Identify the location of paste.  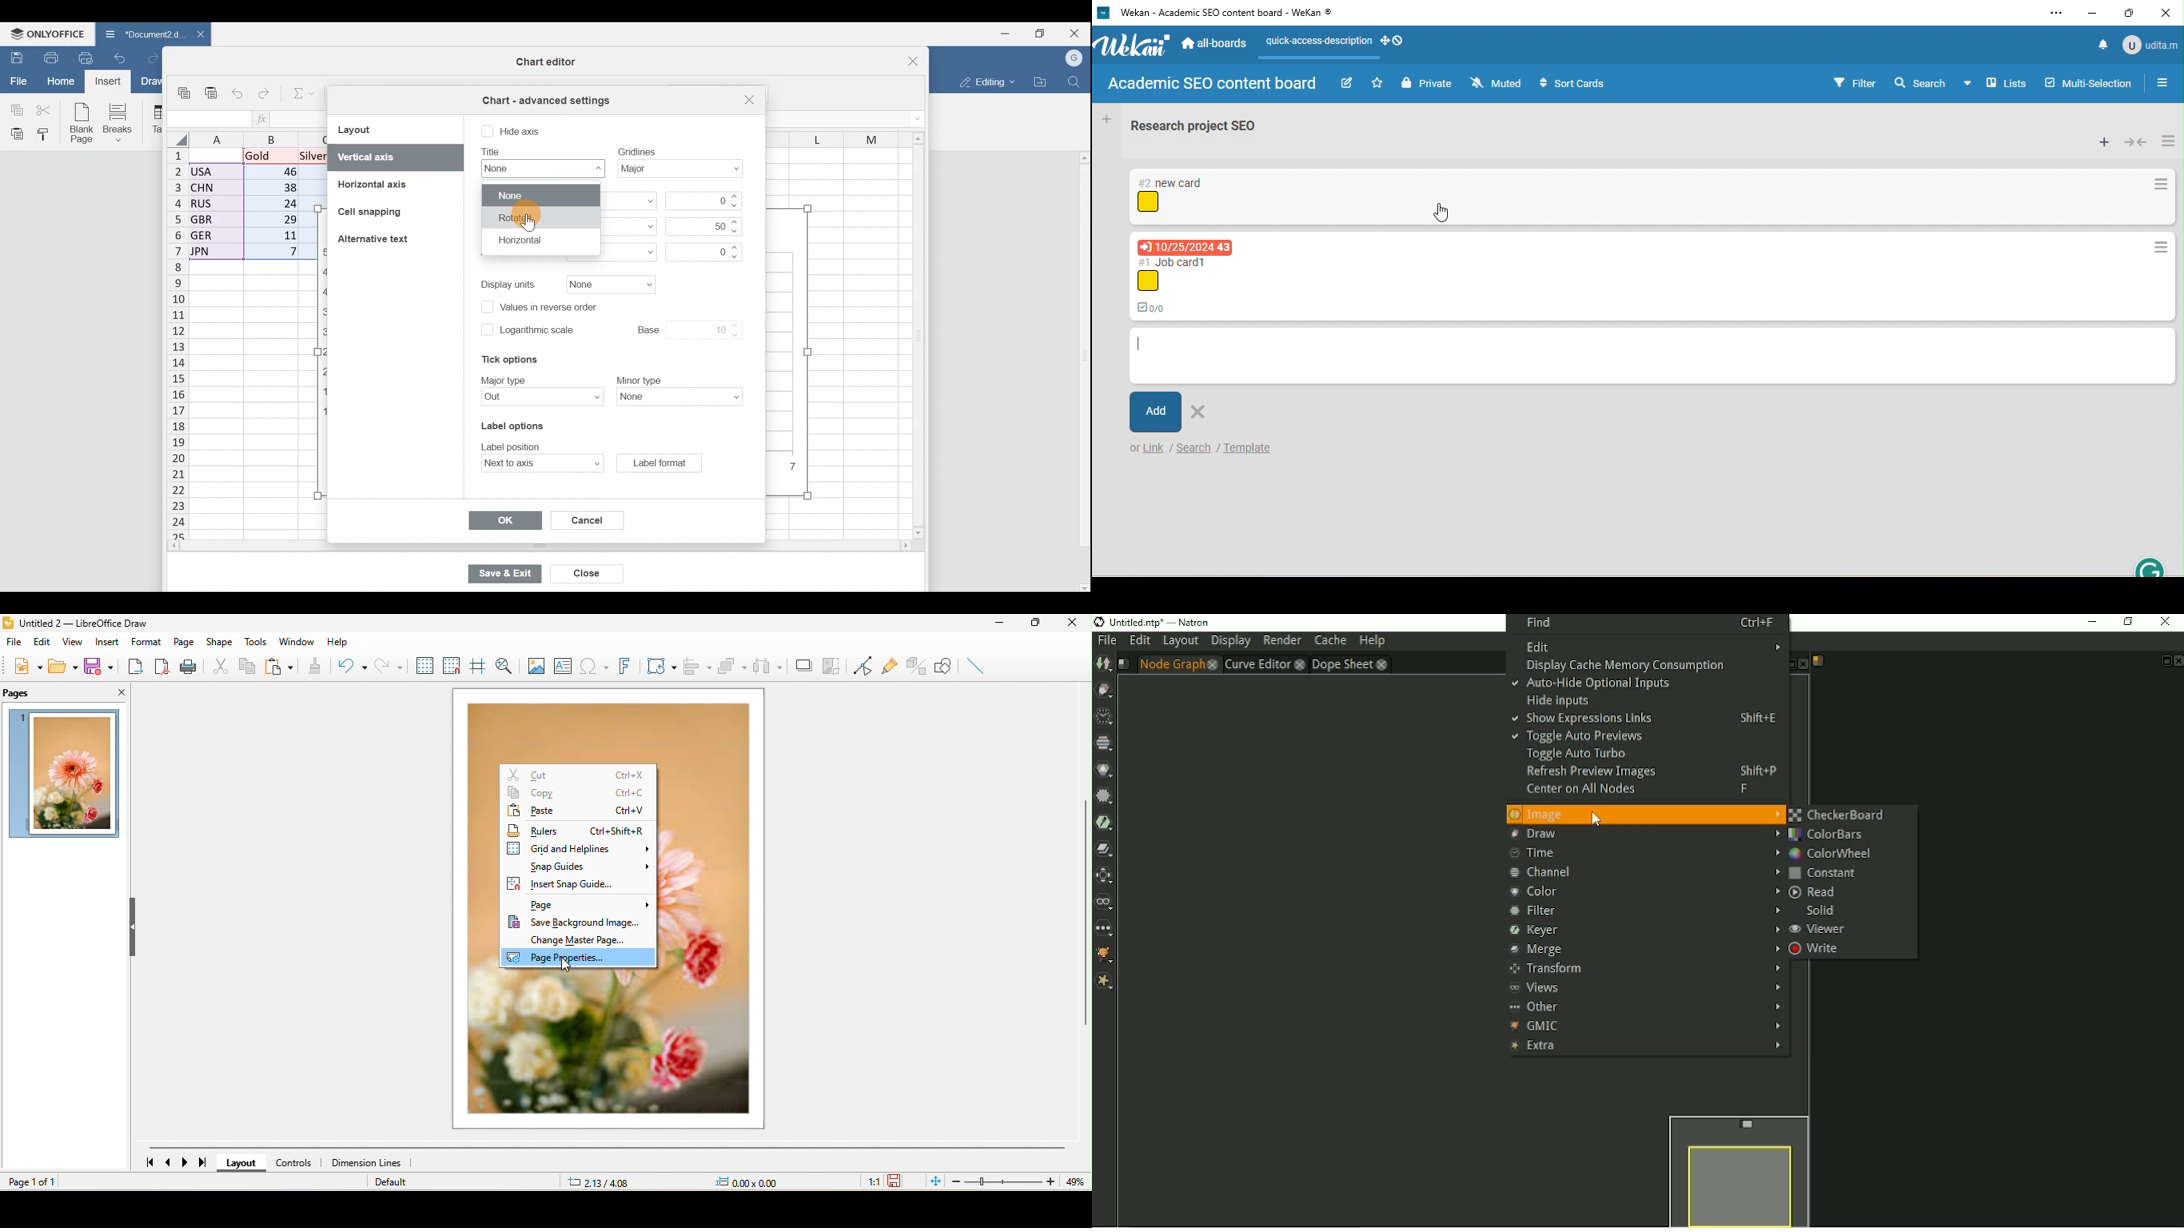
(279, 666).